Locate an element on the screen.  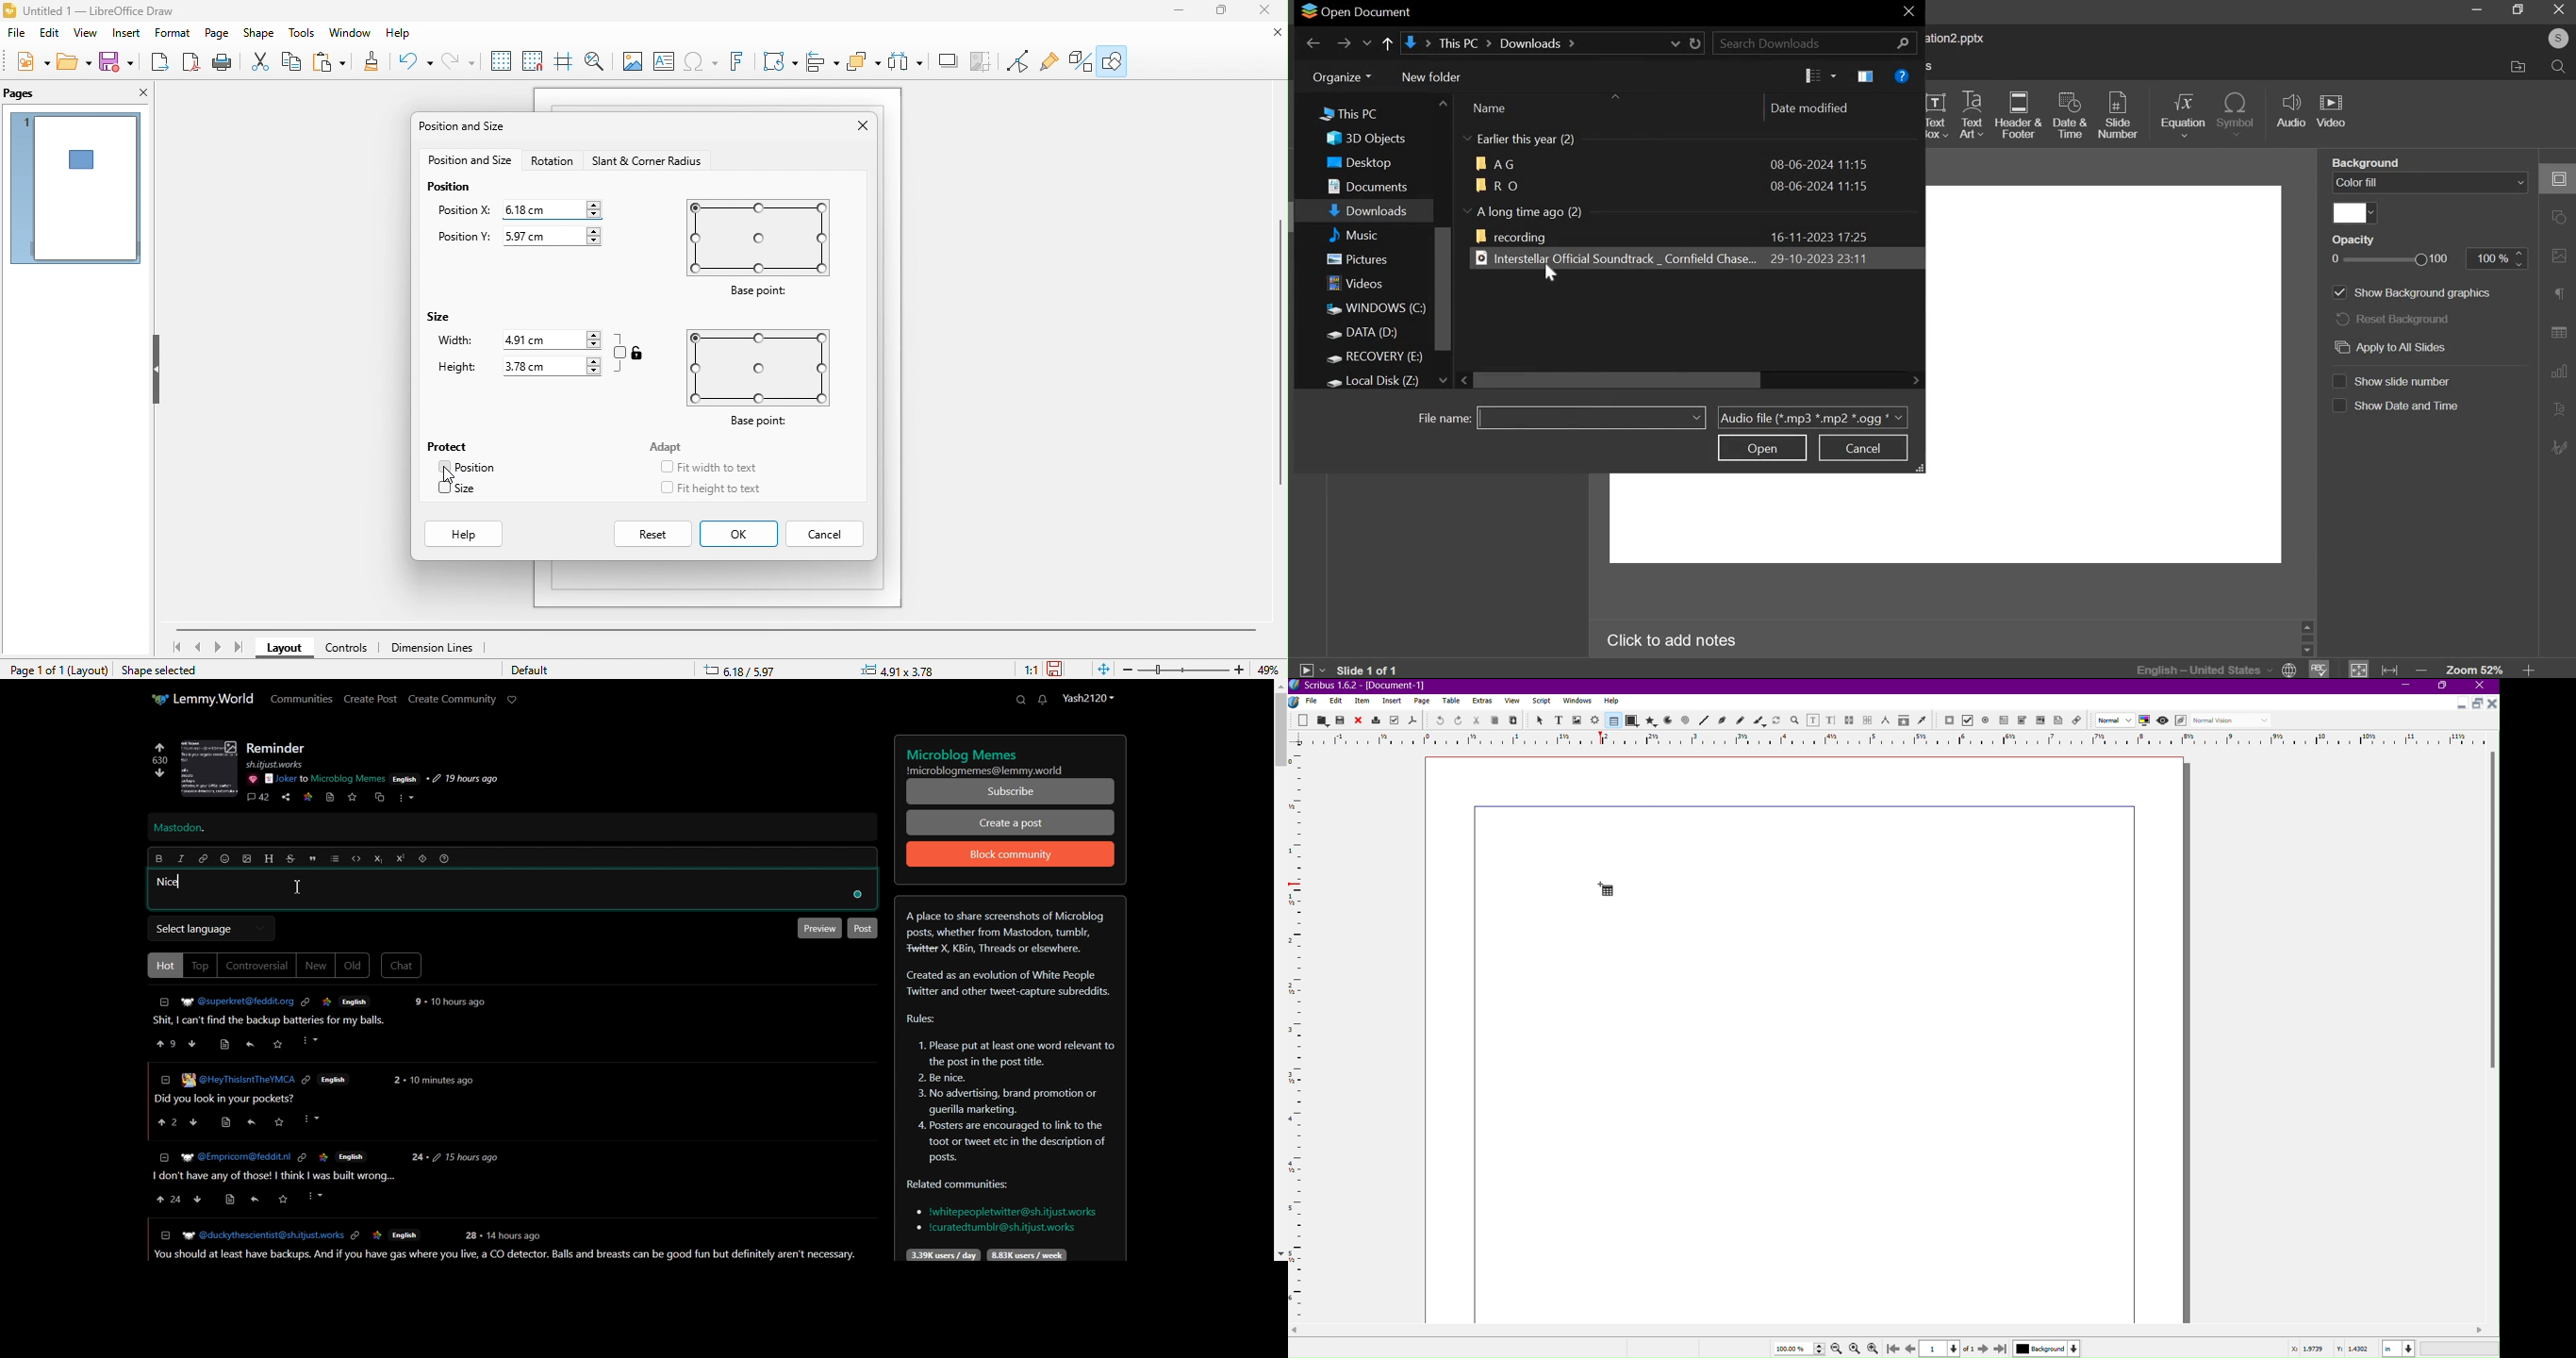
Text Frame is located at coordinates (1558, 720).